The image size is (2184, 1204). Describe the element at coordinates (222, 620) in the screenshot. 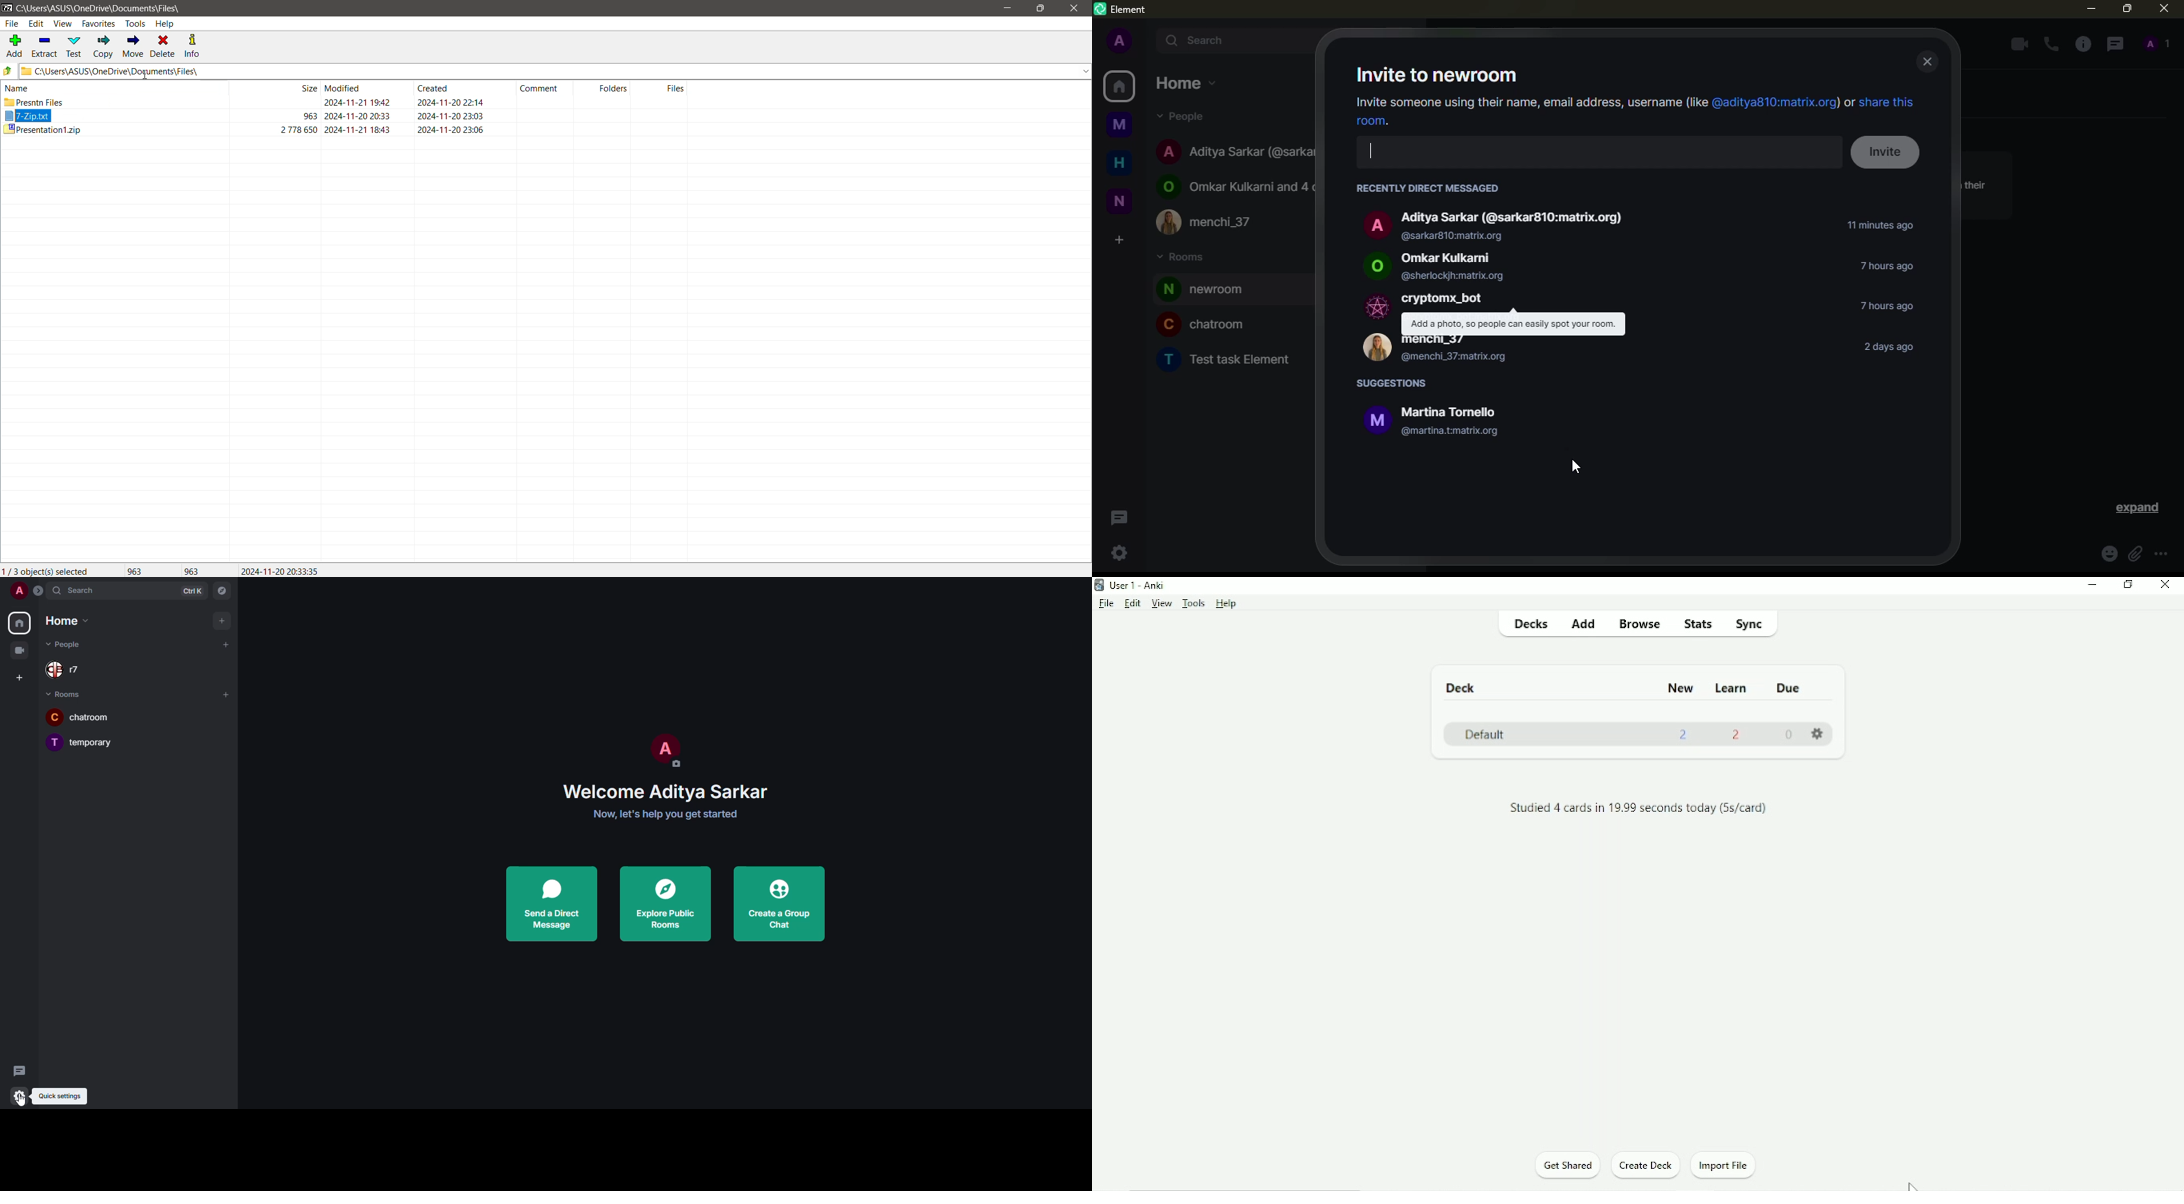

I see `add` at that location.